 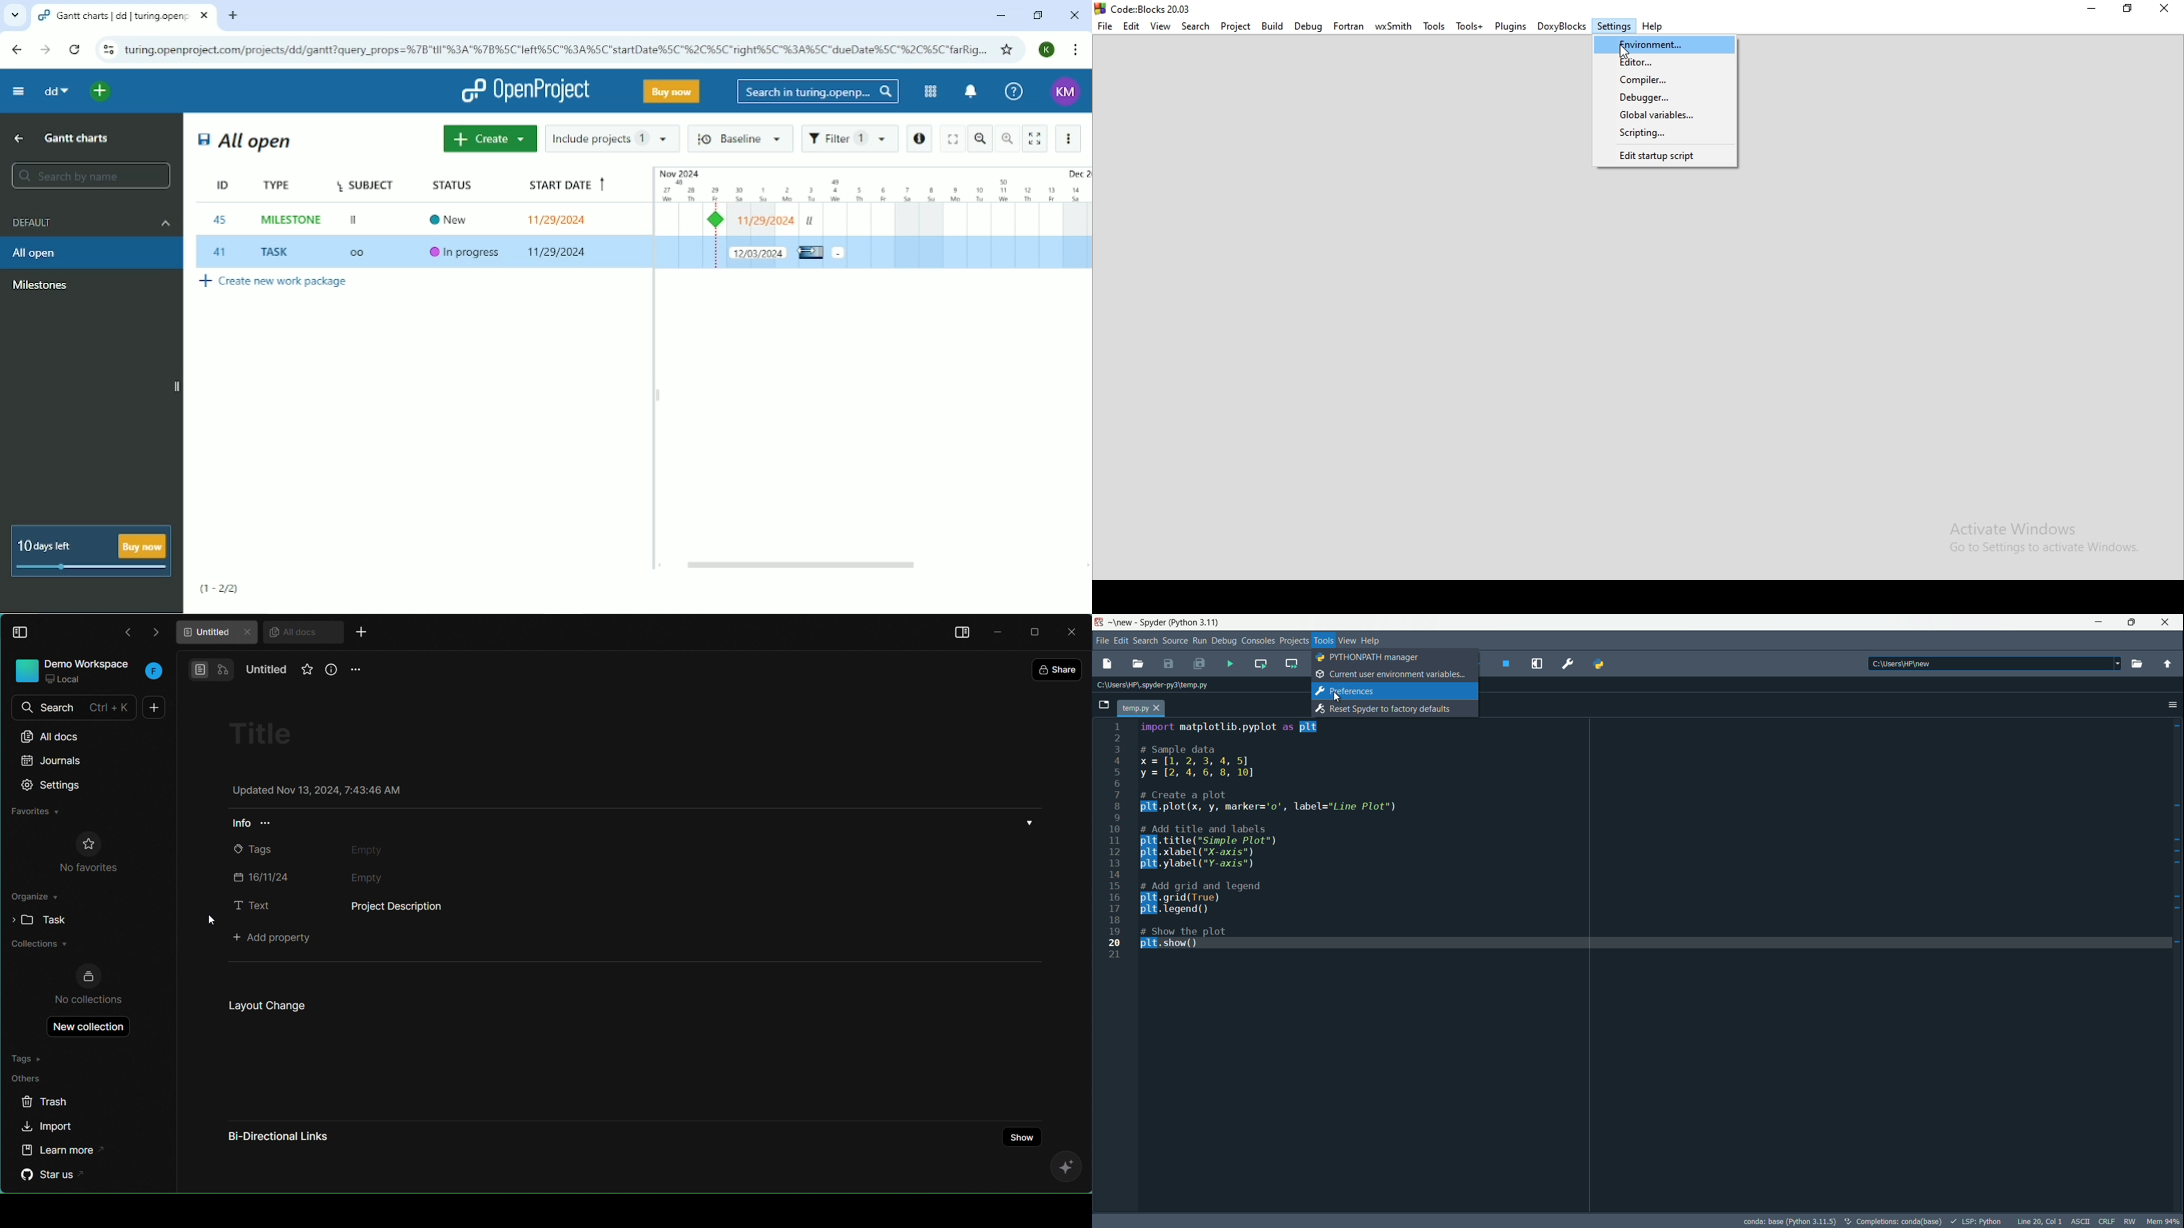 I want to click on debug, so click(x=1224, y=640).